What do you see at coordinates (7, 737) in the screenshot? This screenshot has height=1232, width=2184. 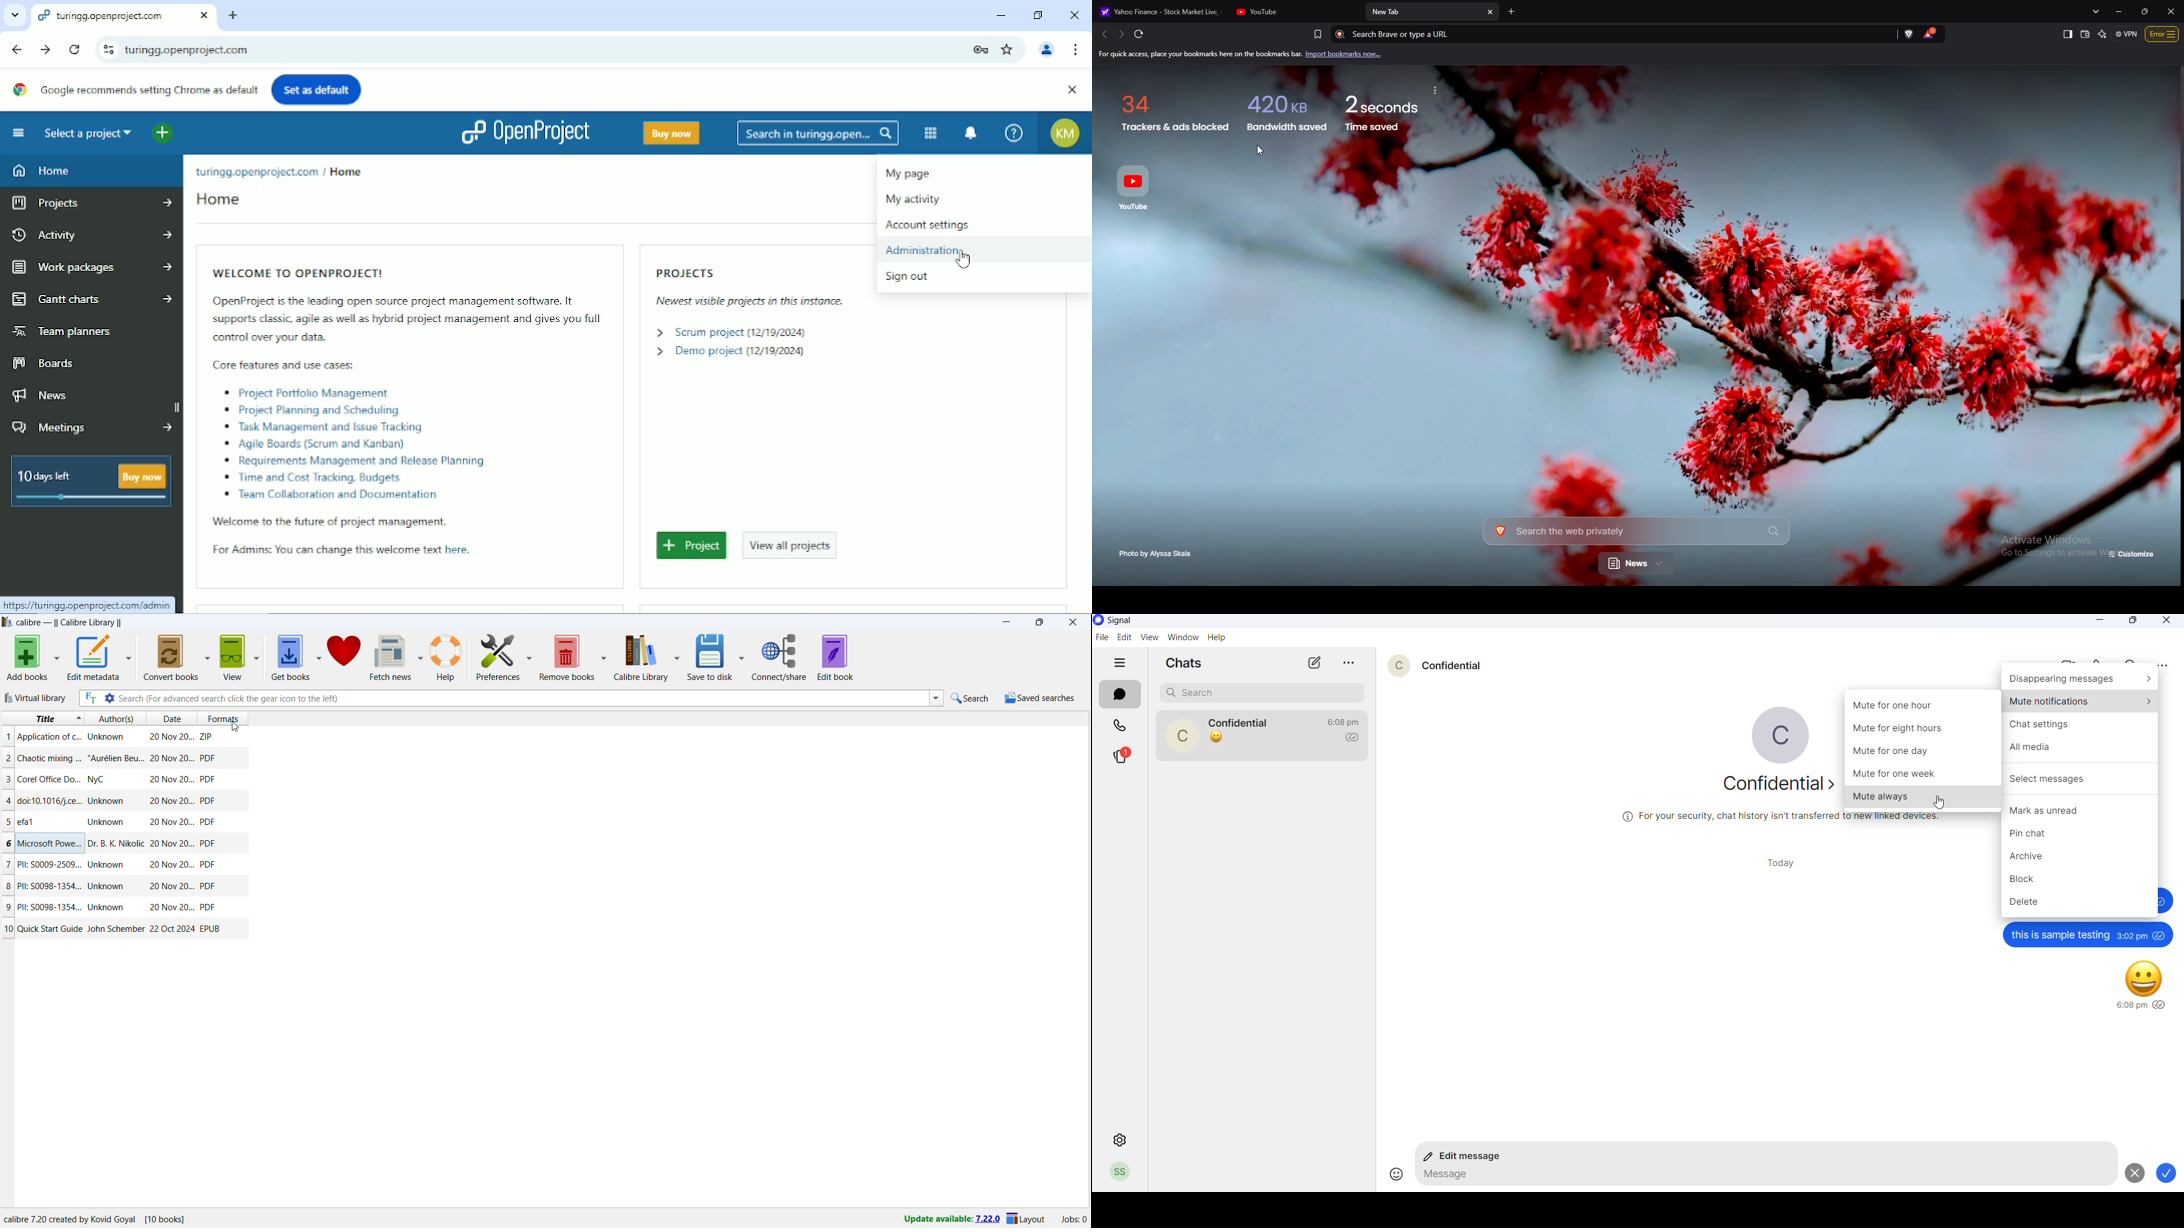 I see `1` at bounding box center [7, 737].